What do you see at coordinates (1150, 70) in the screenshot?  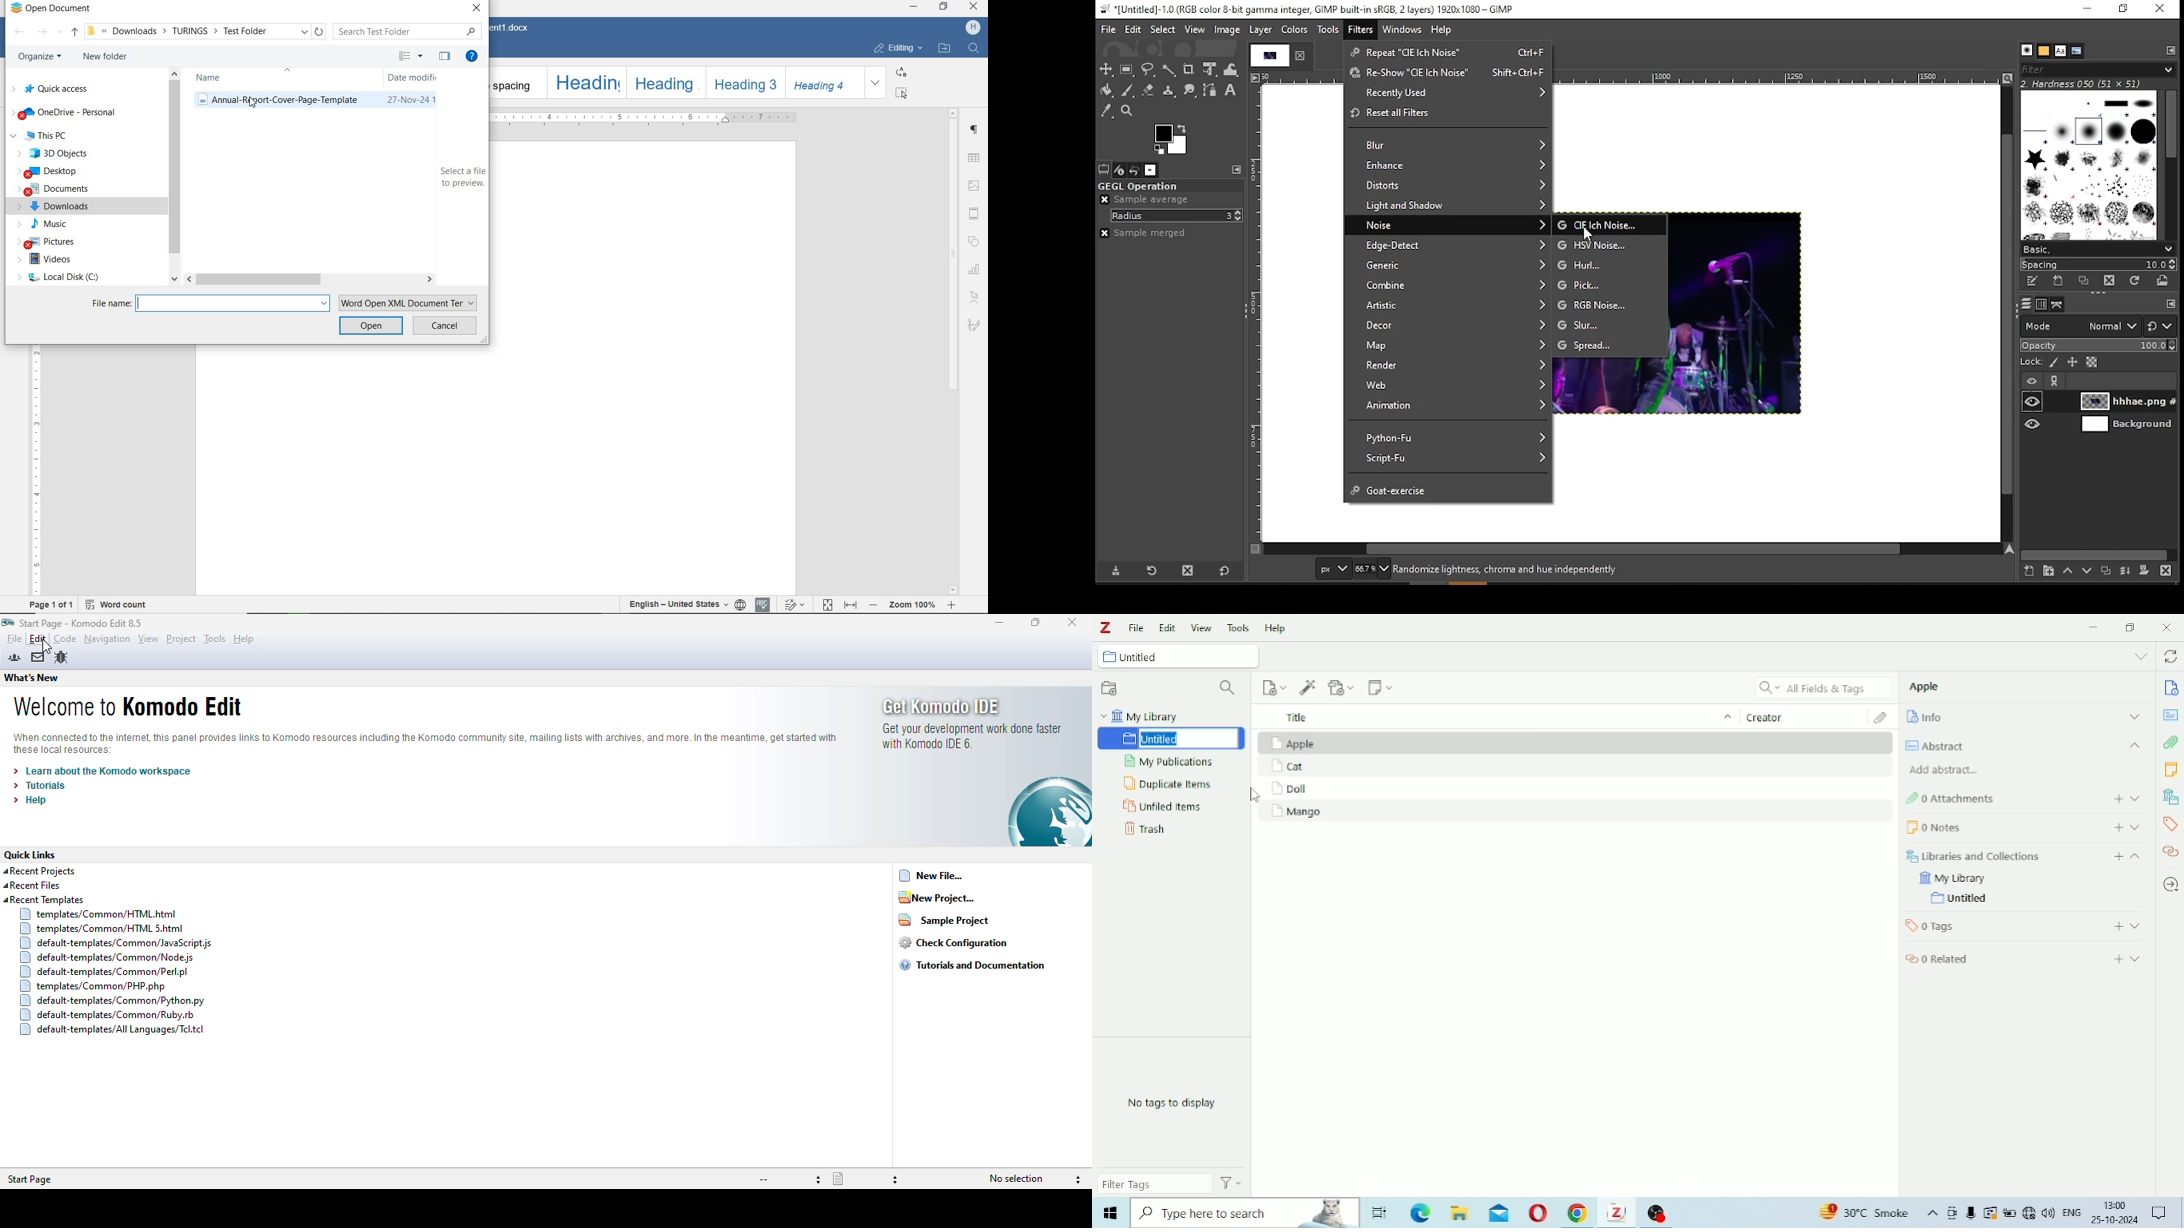 I see `free selection tool` at bounding box center [1150, 70].